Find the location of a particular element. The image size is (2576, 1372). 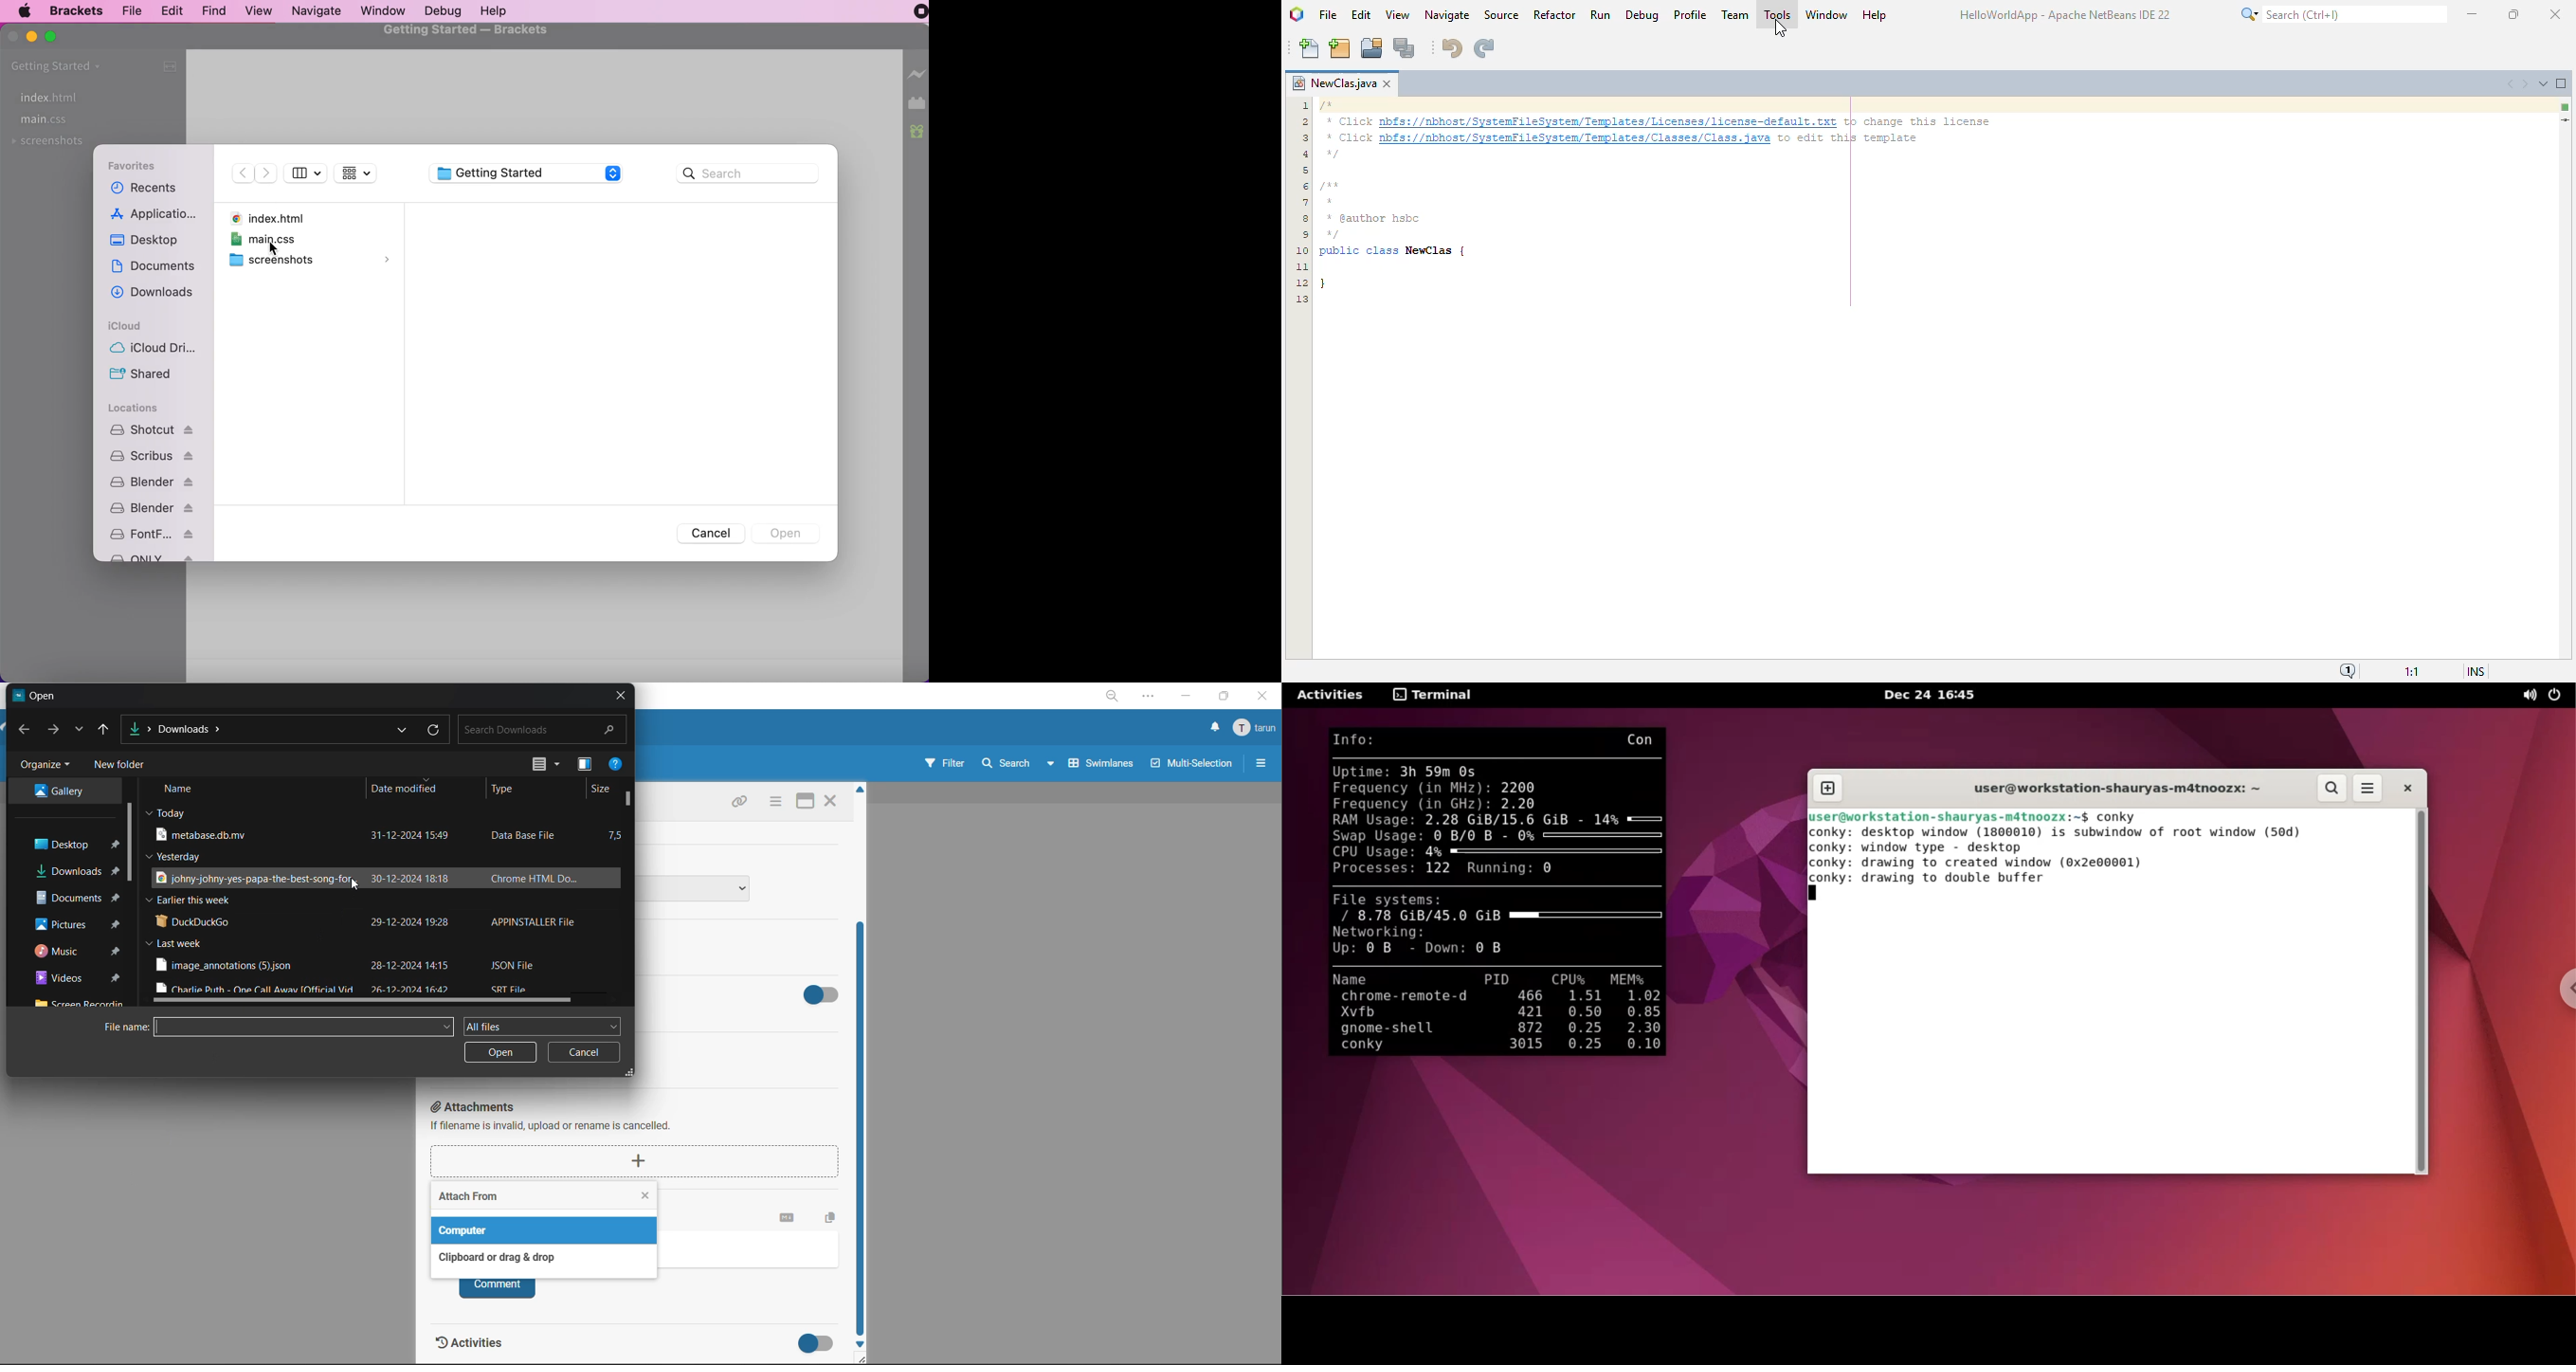

attach from is located at coordinates (469, 1199).